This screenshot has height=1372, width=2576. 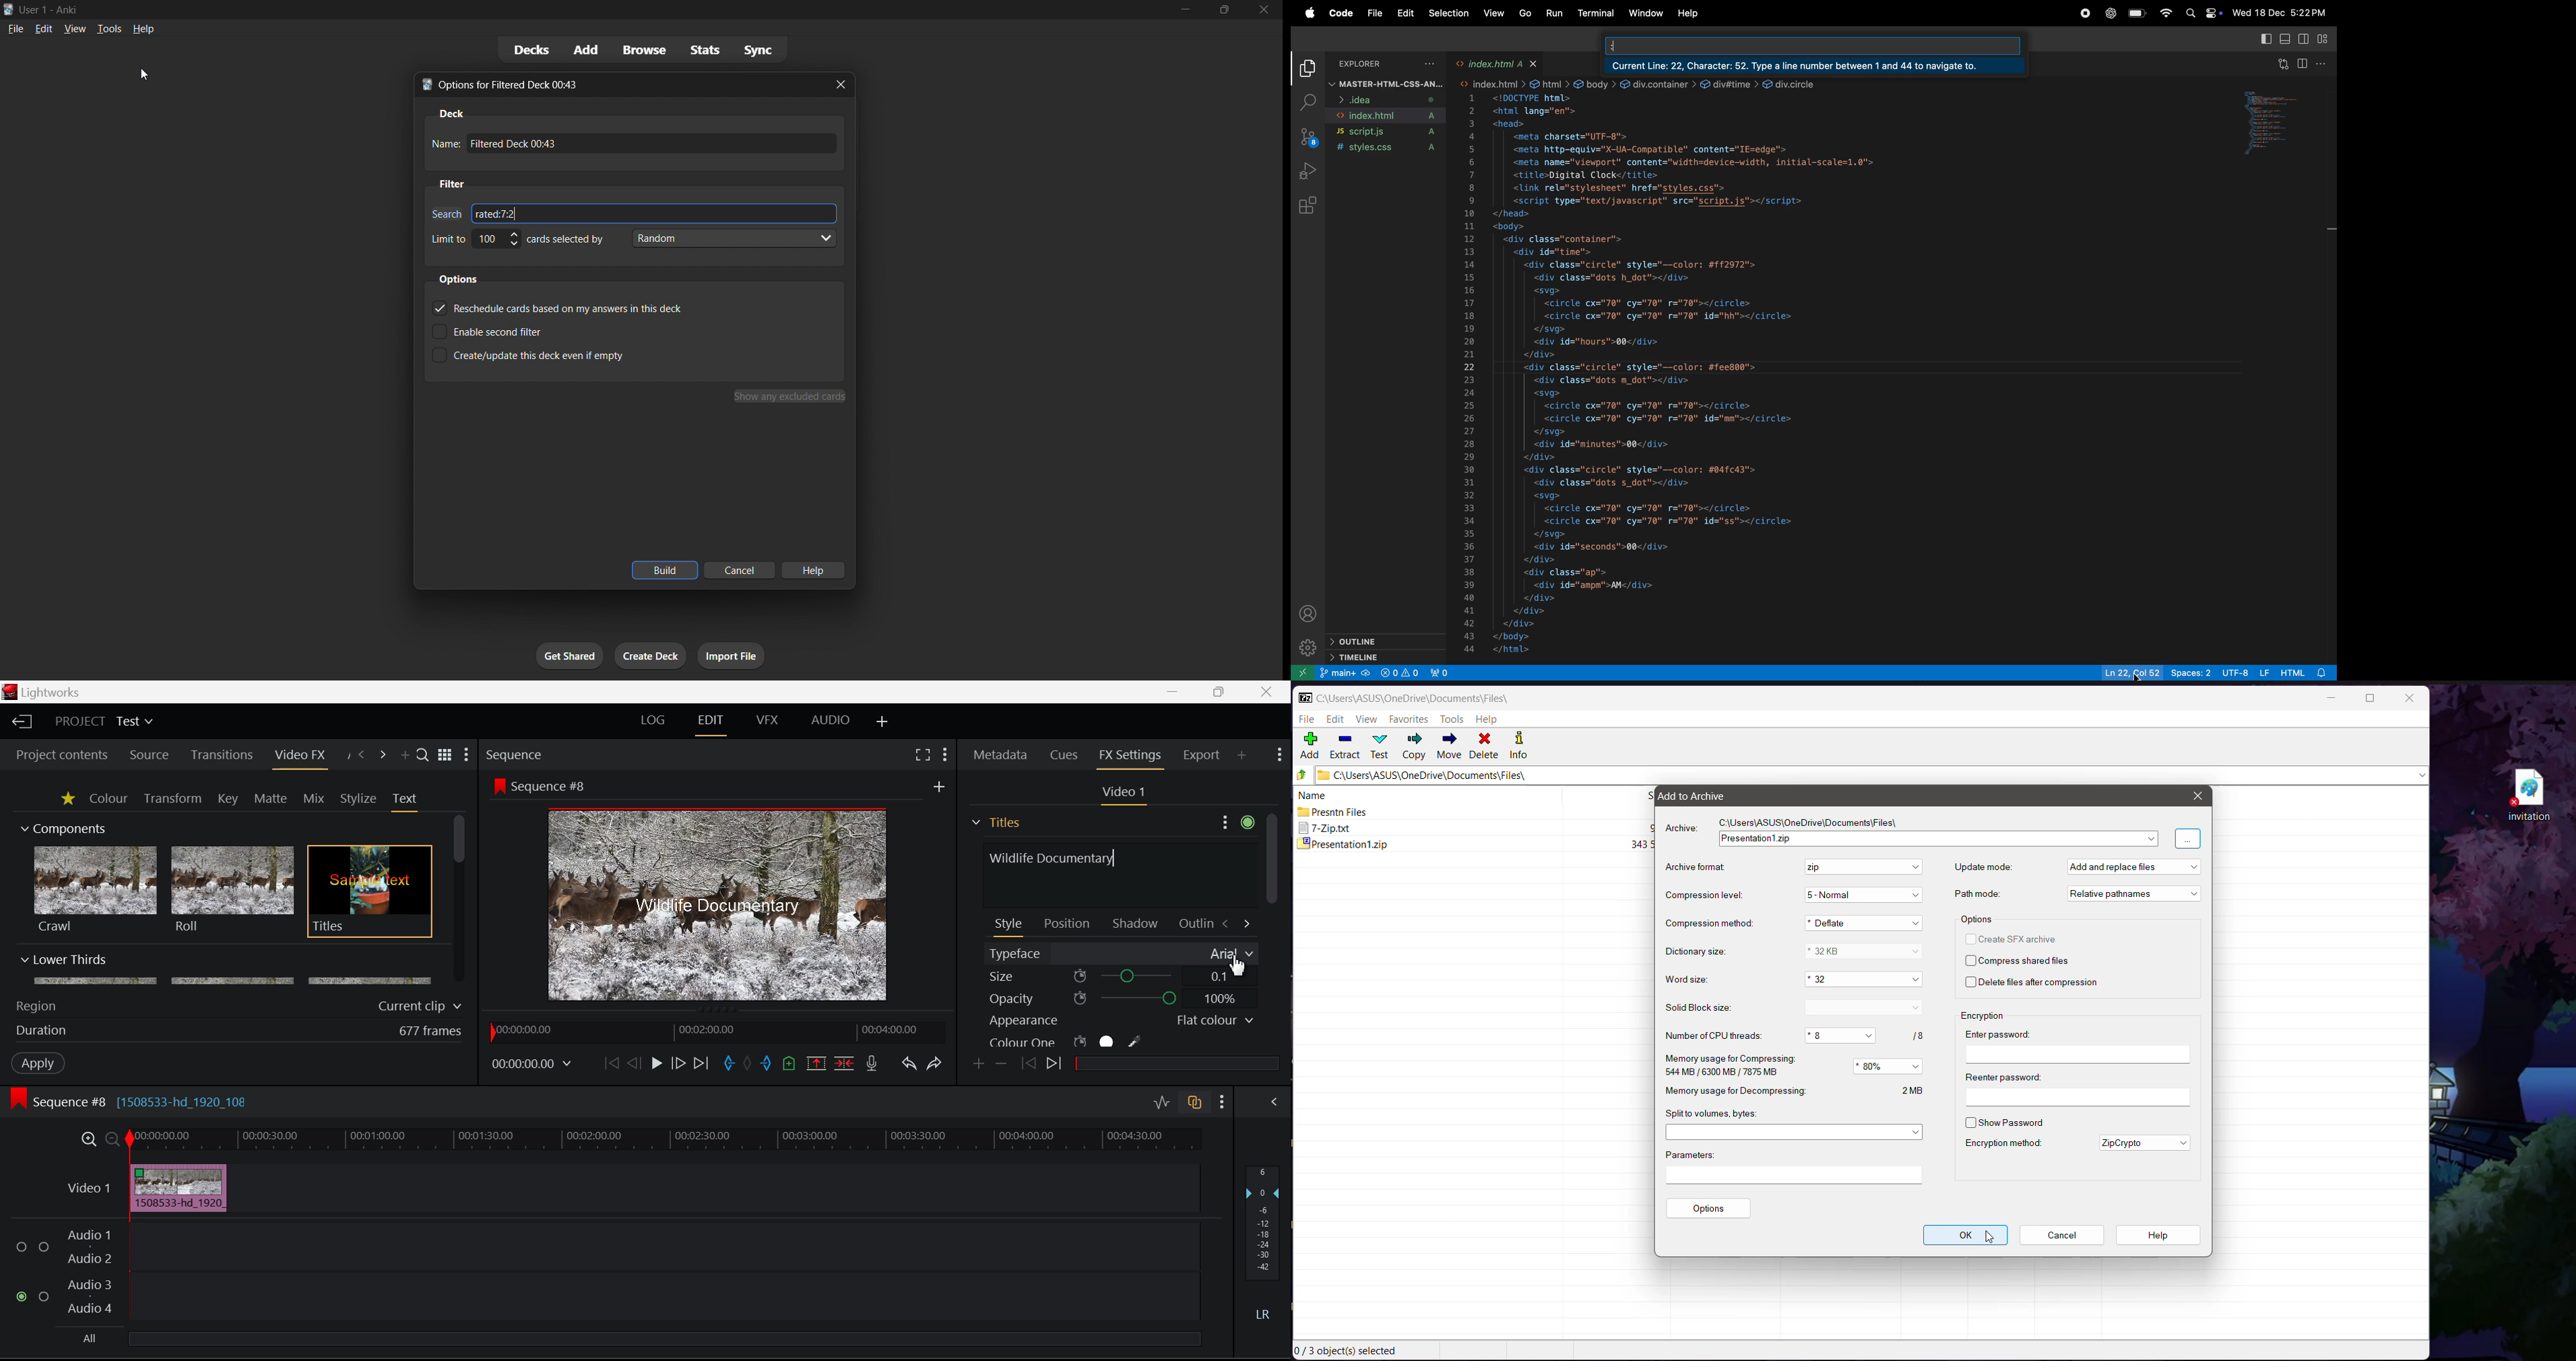 I want to click on explorer, so click(x=1389, y=65).